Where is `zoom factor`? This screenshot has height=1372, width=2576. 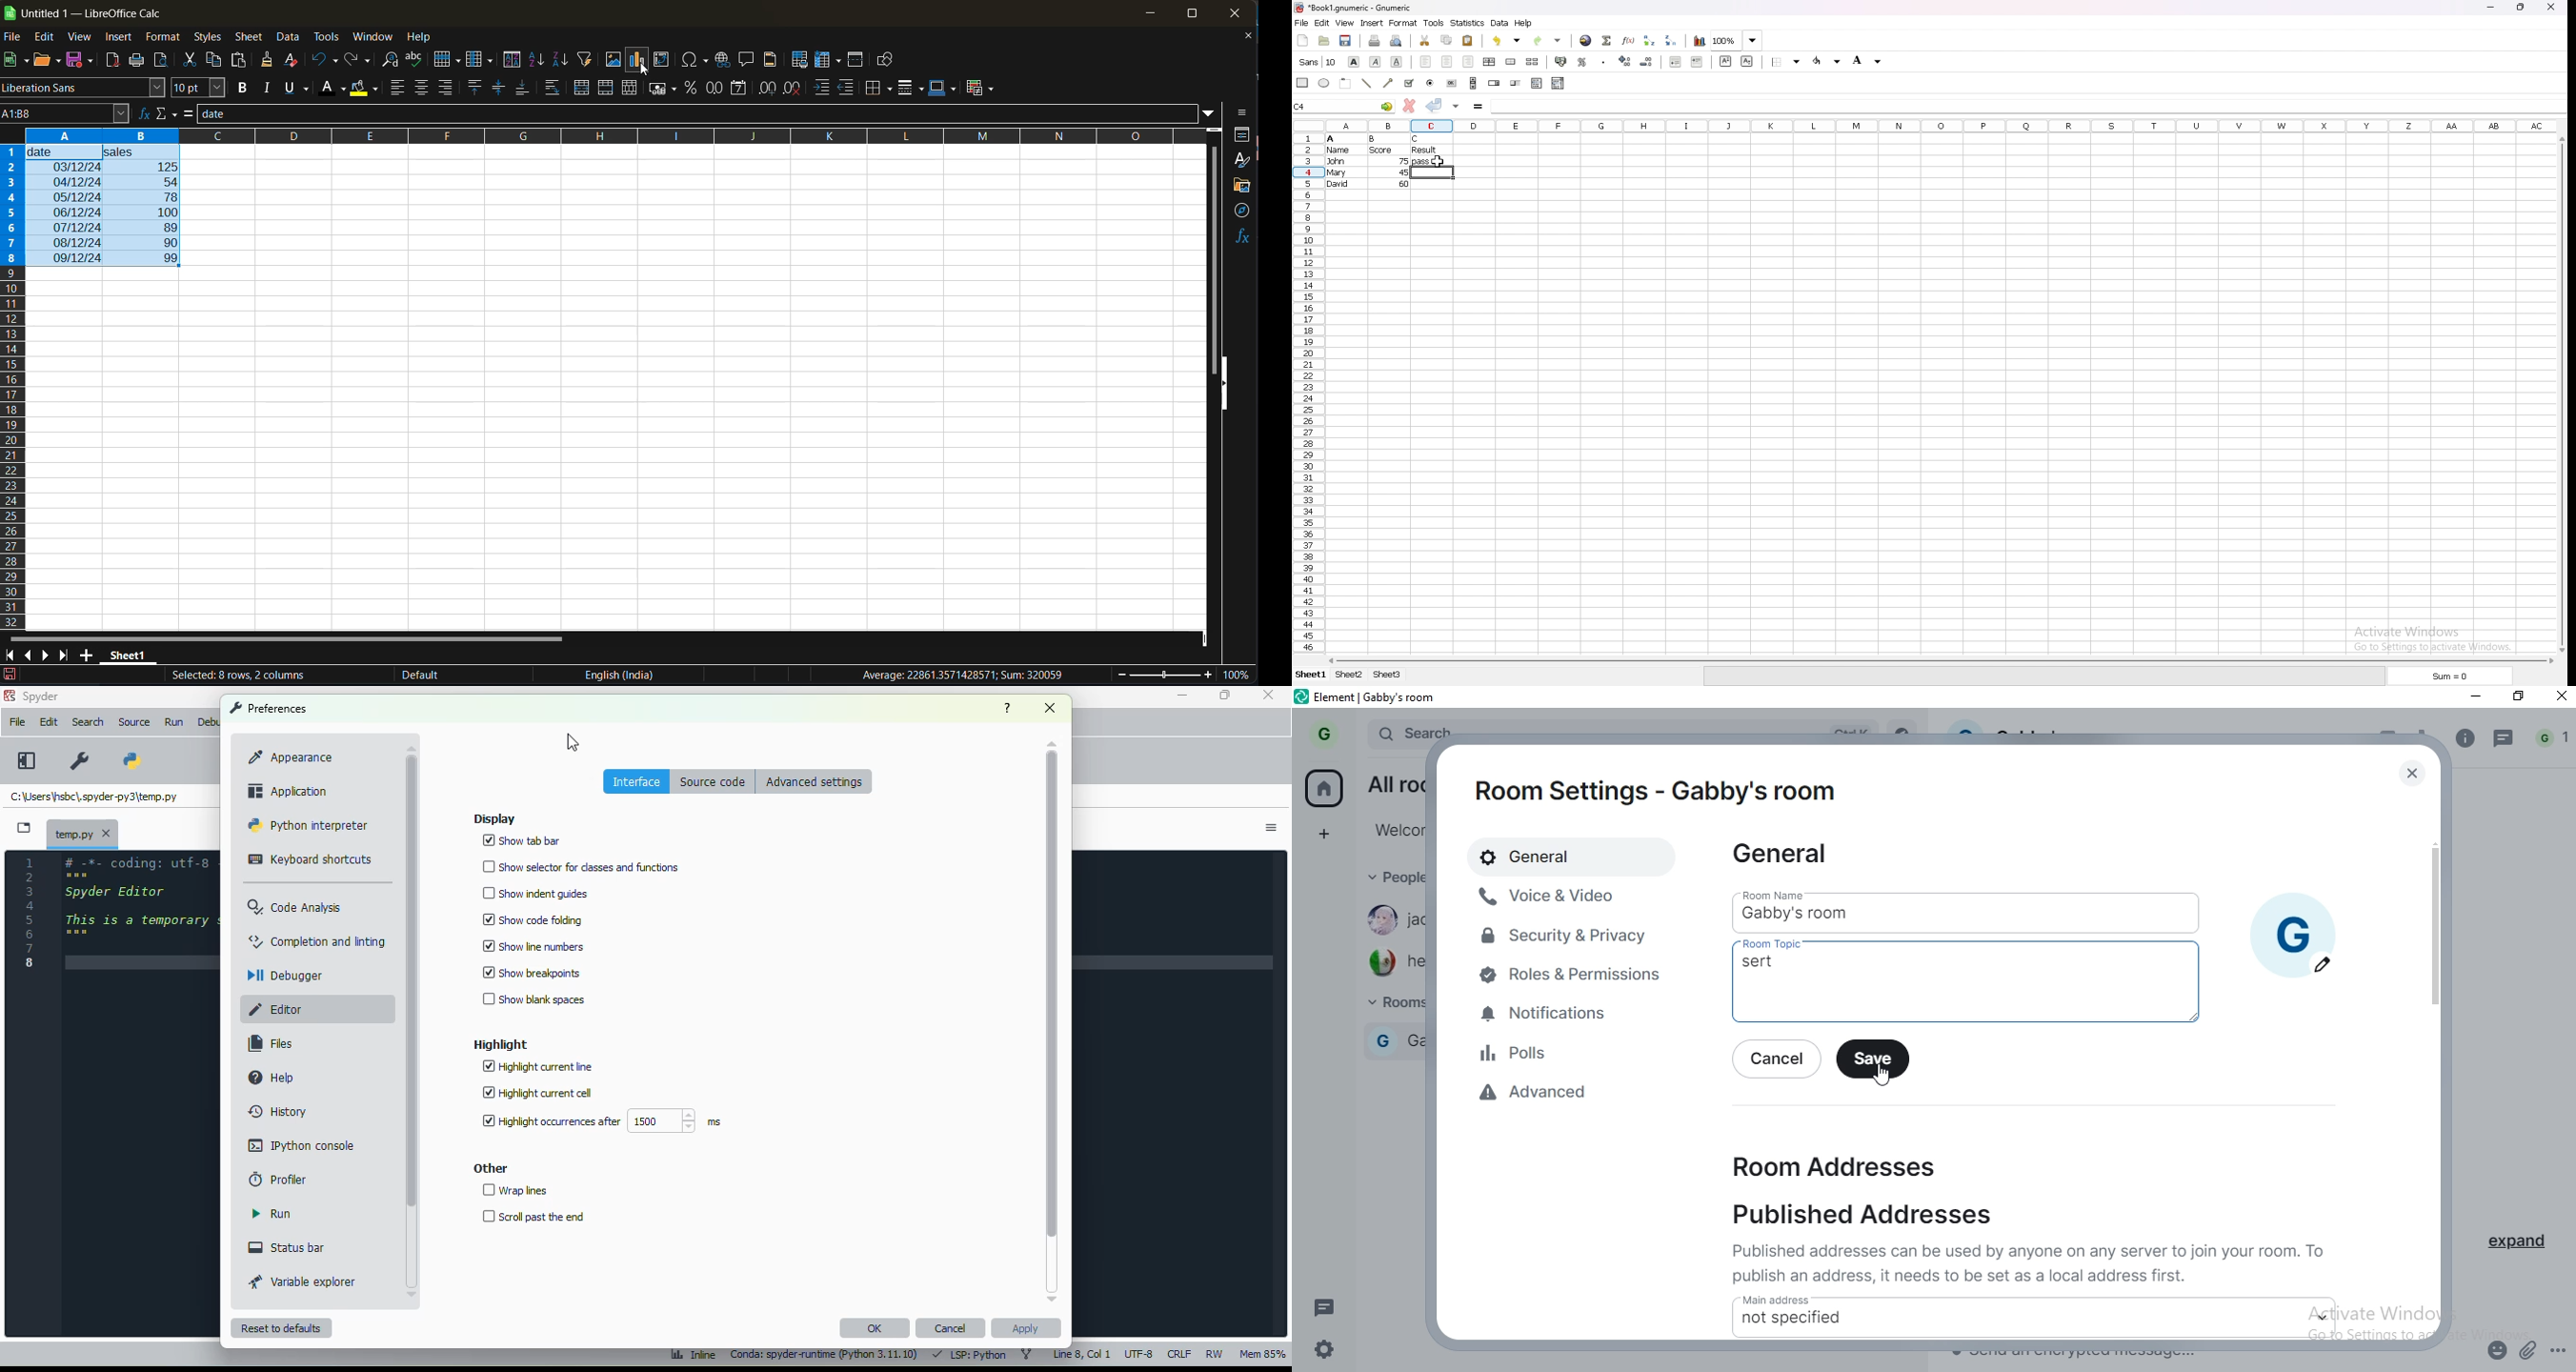 zoom factor is located at coordinates (1239, 674).